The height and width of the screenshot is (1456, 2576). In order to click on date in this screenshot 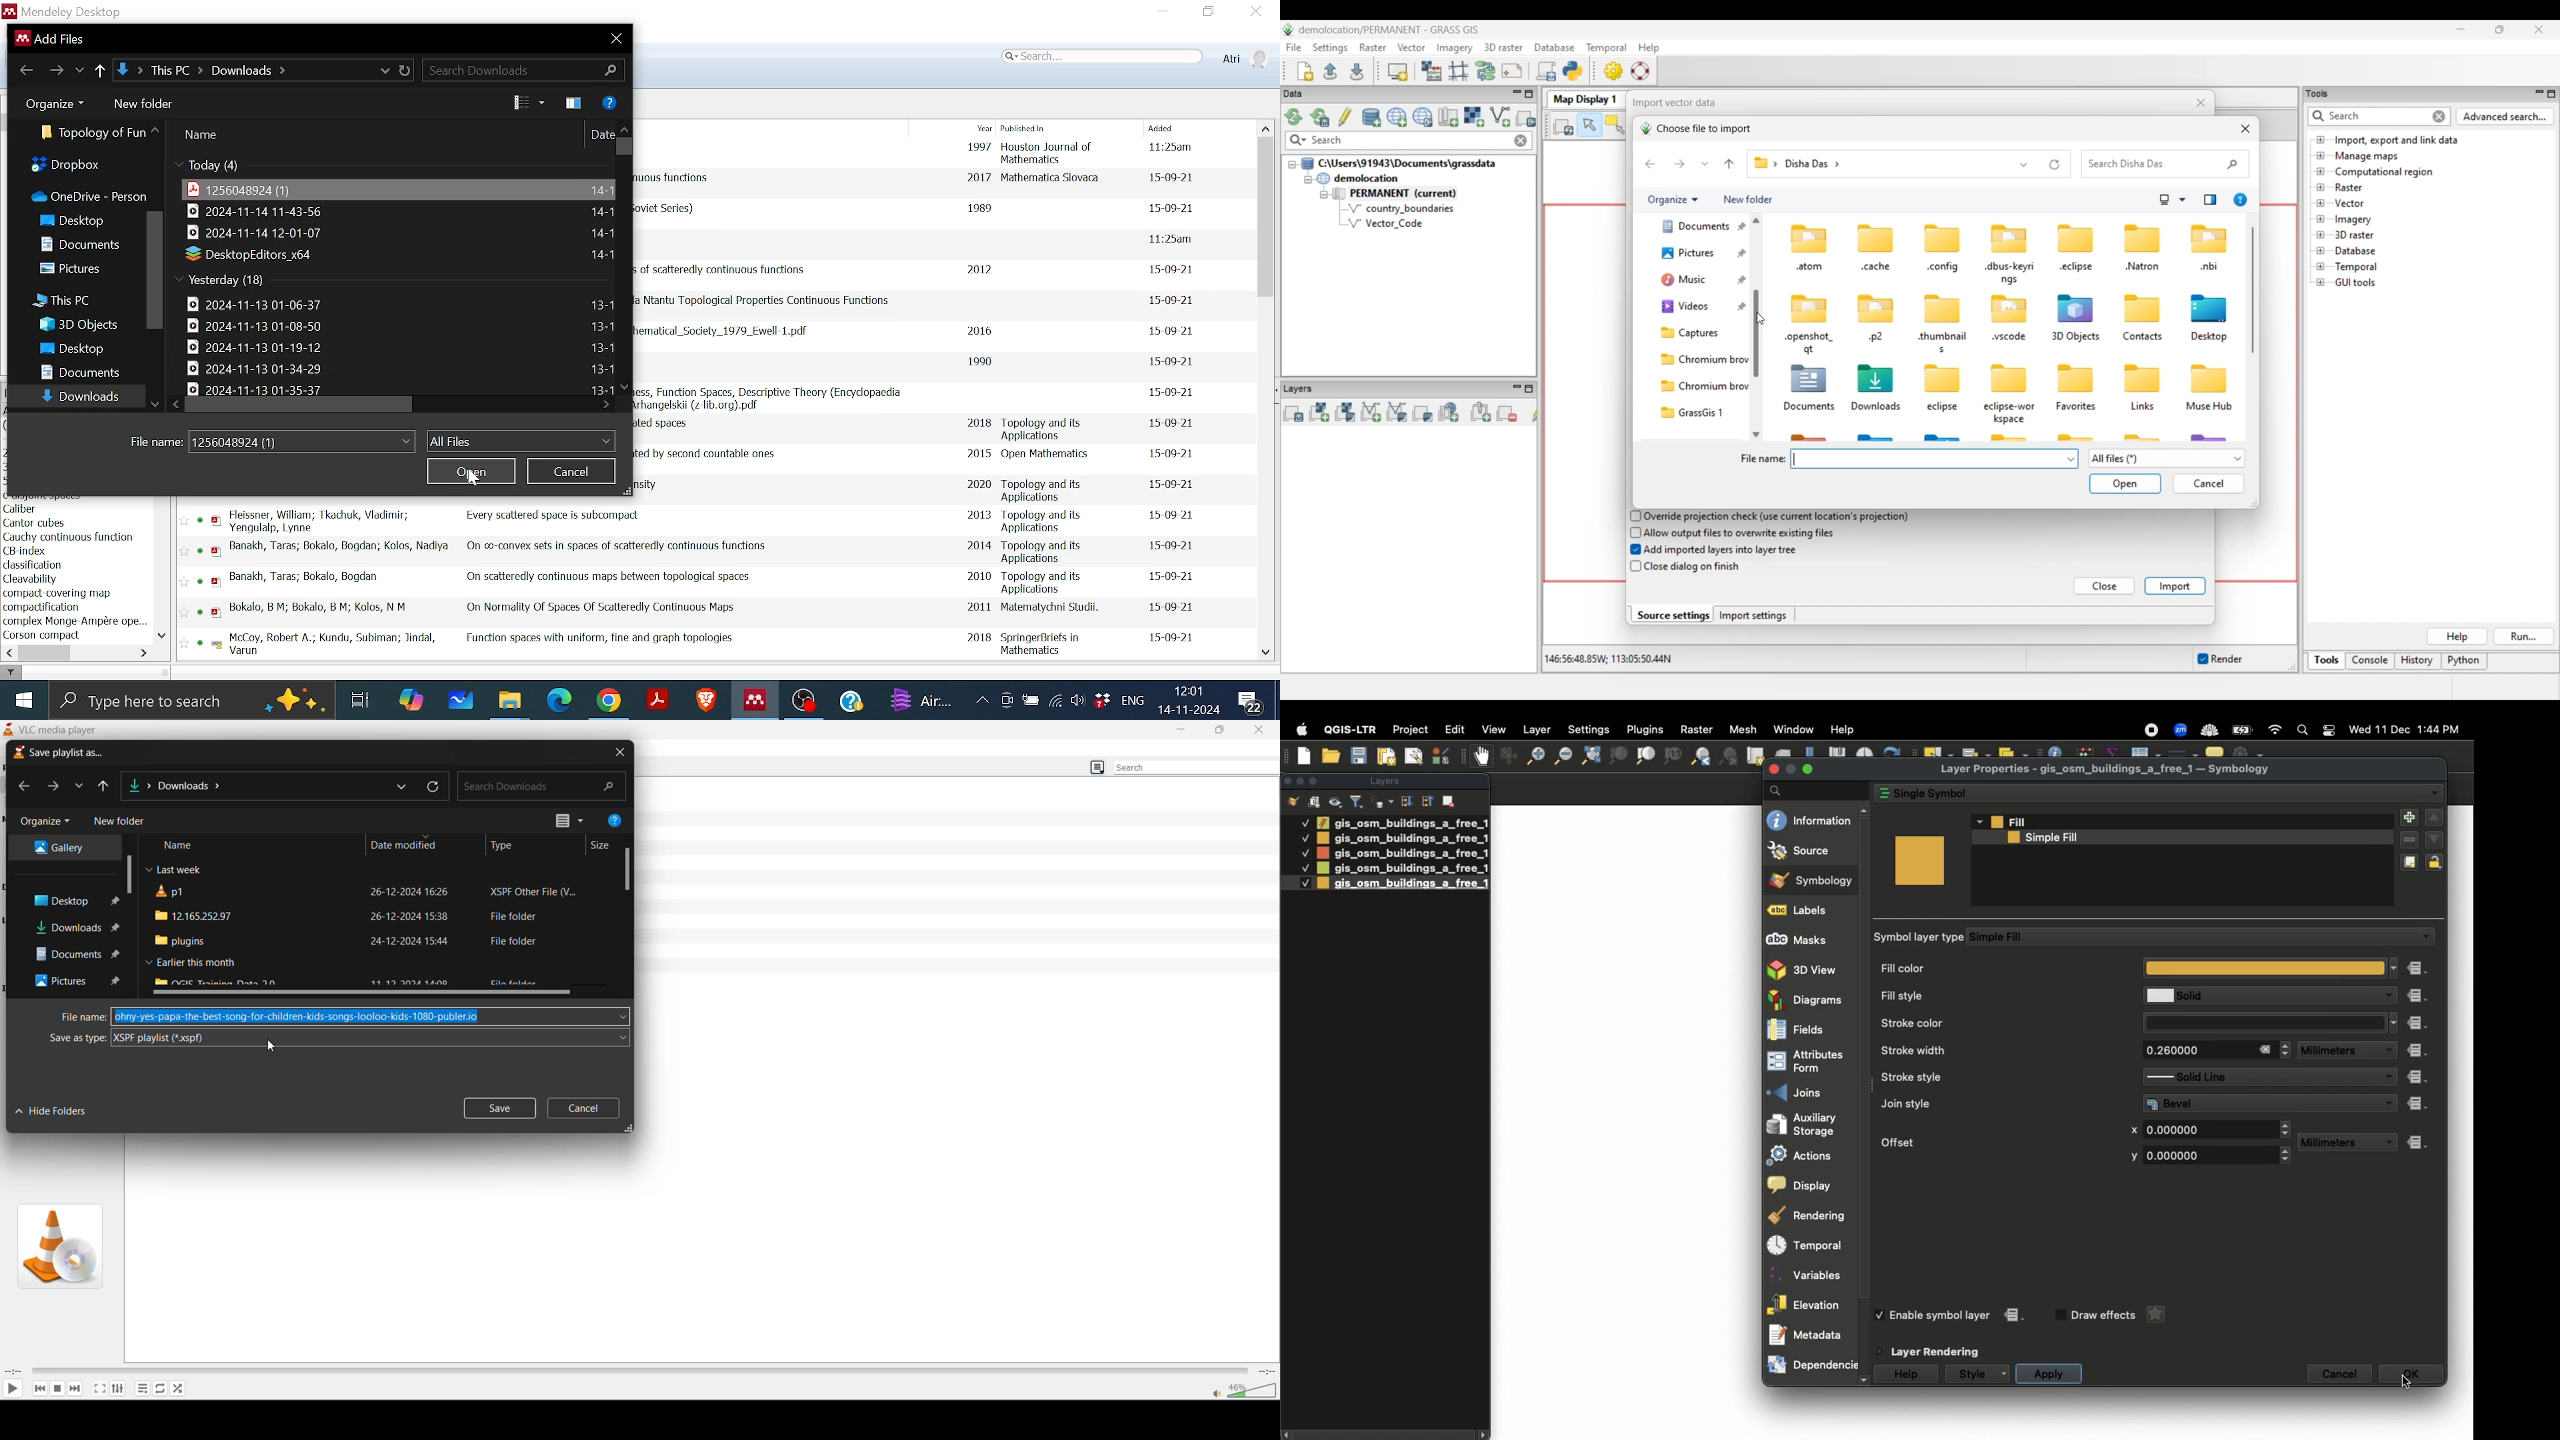, I will do `click(1169, 423)`.